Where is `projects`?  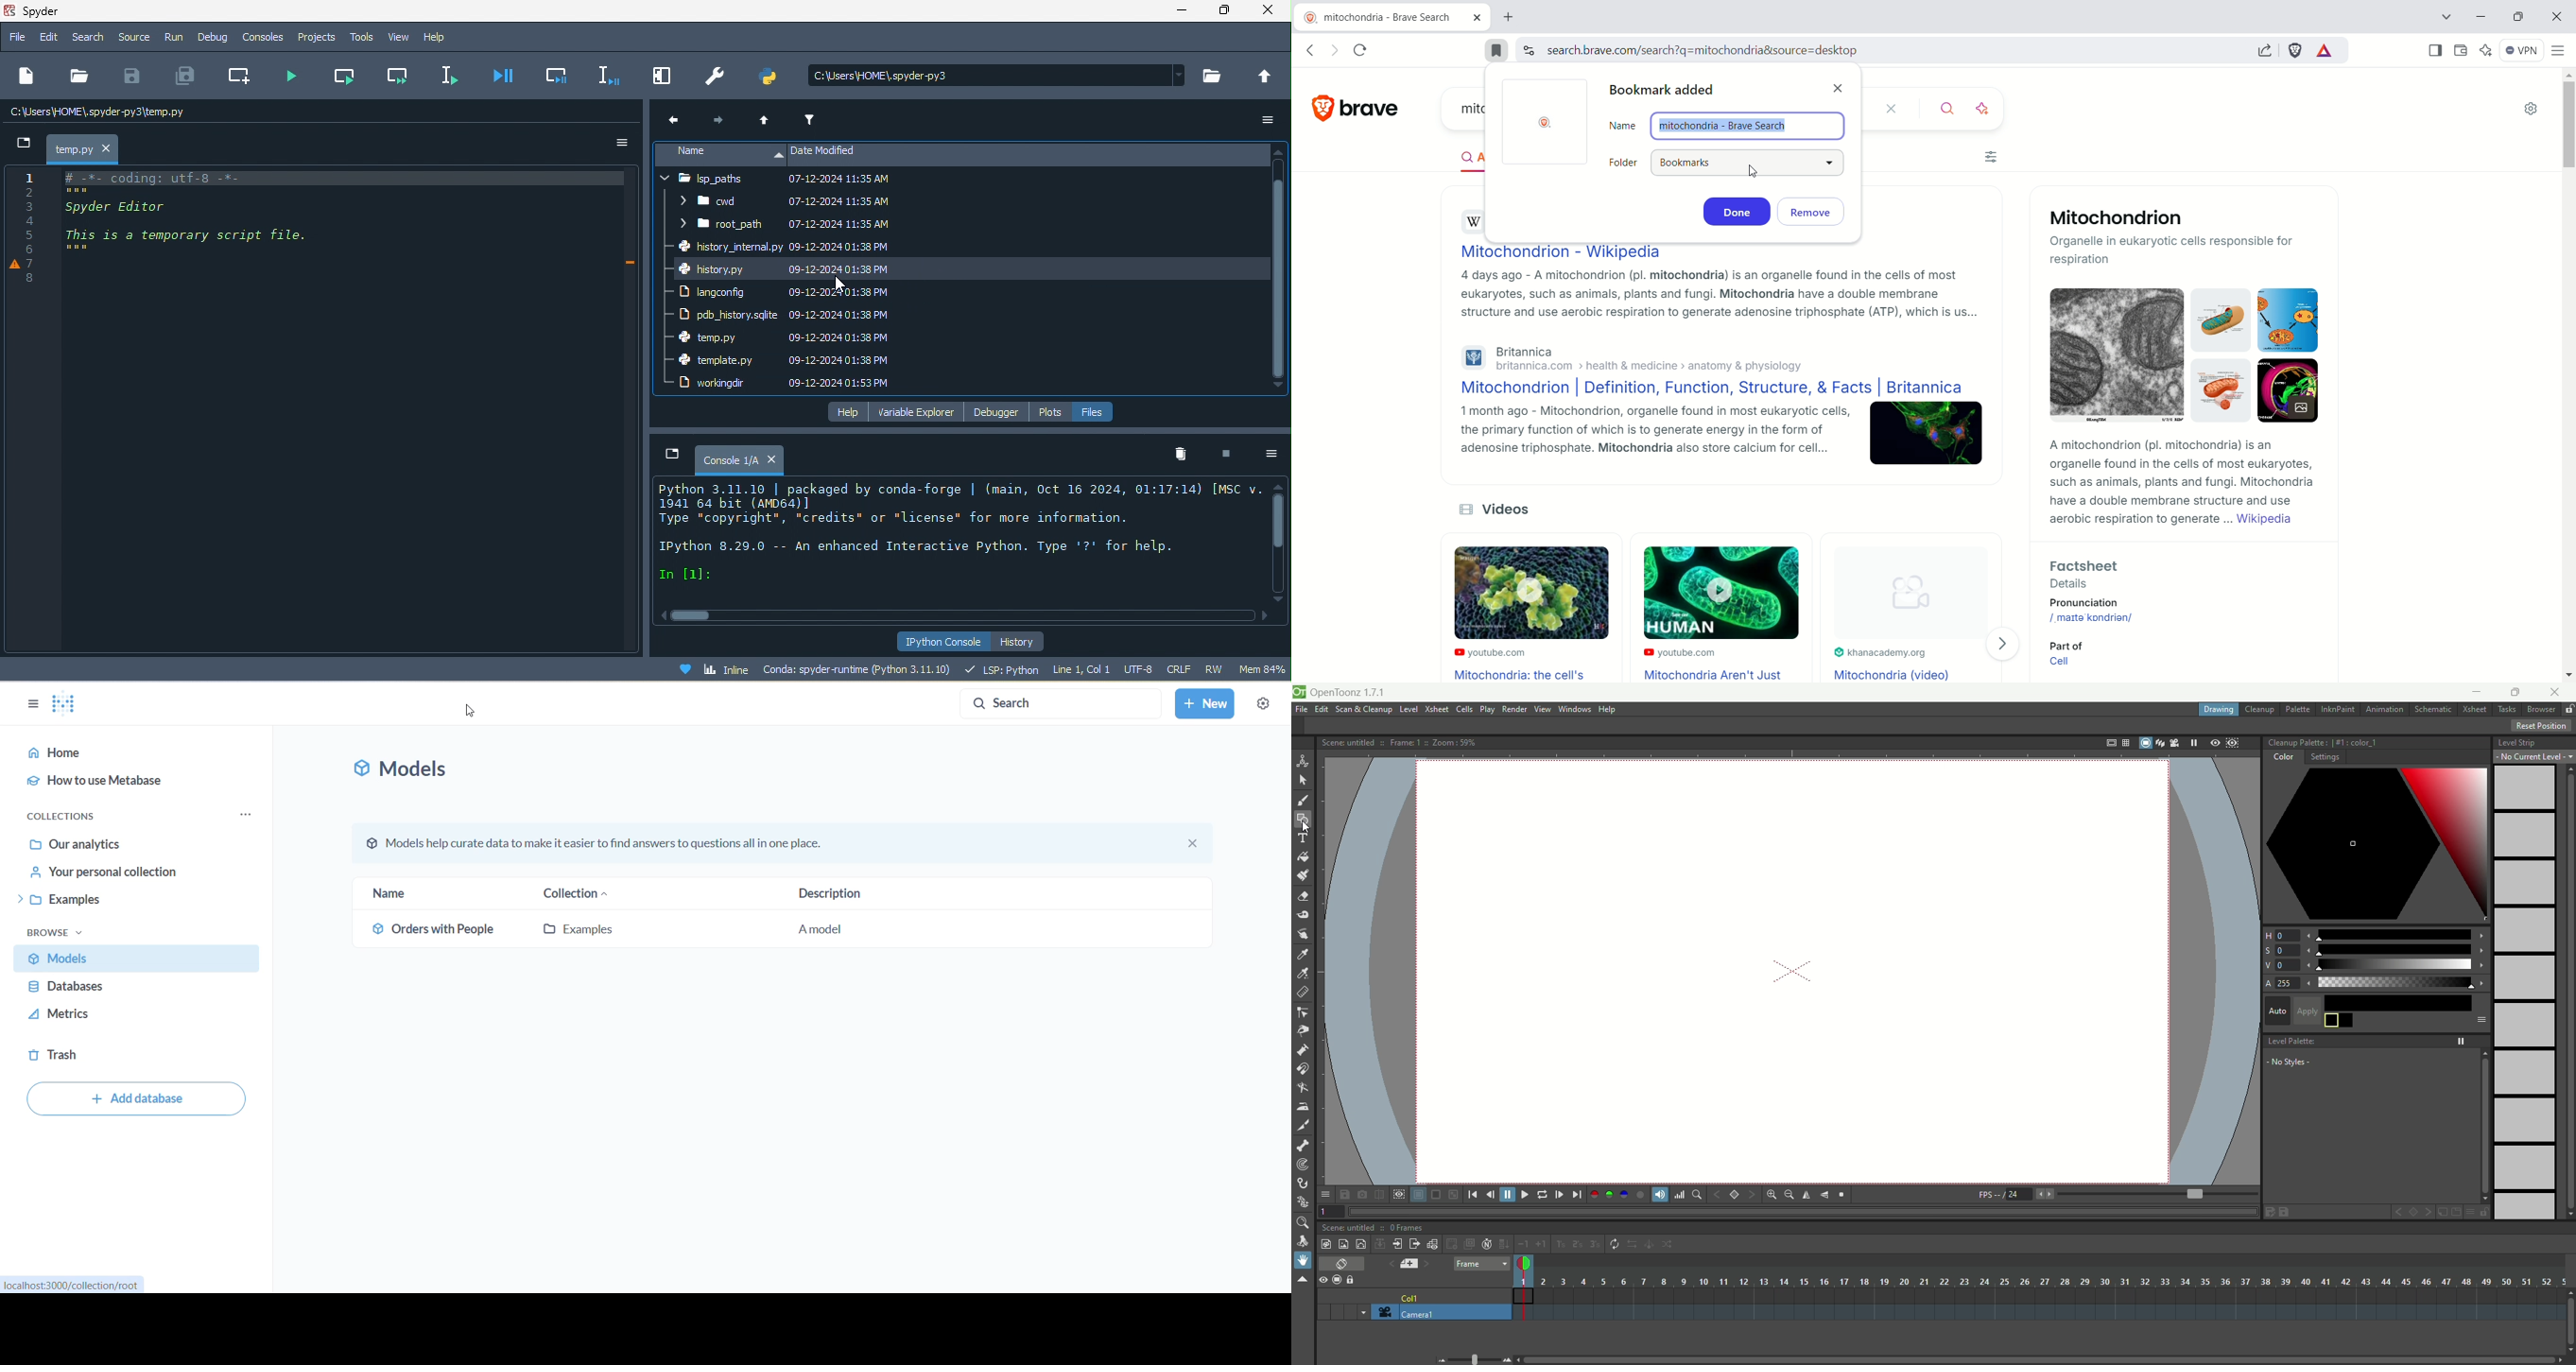
projects is located at coordinates (315, 38).